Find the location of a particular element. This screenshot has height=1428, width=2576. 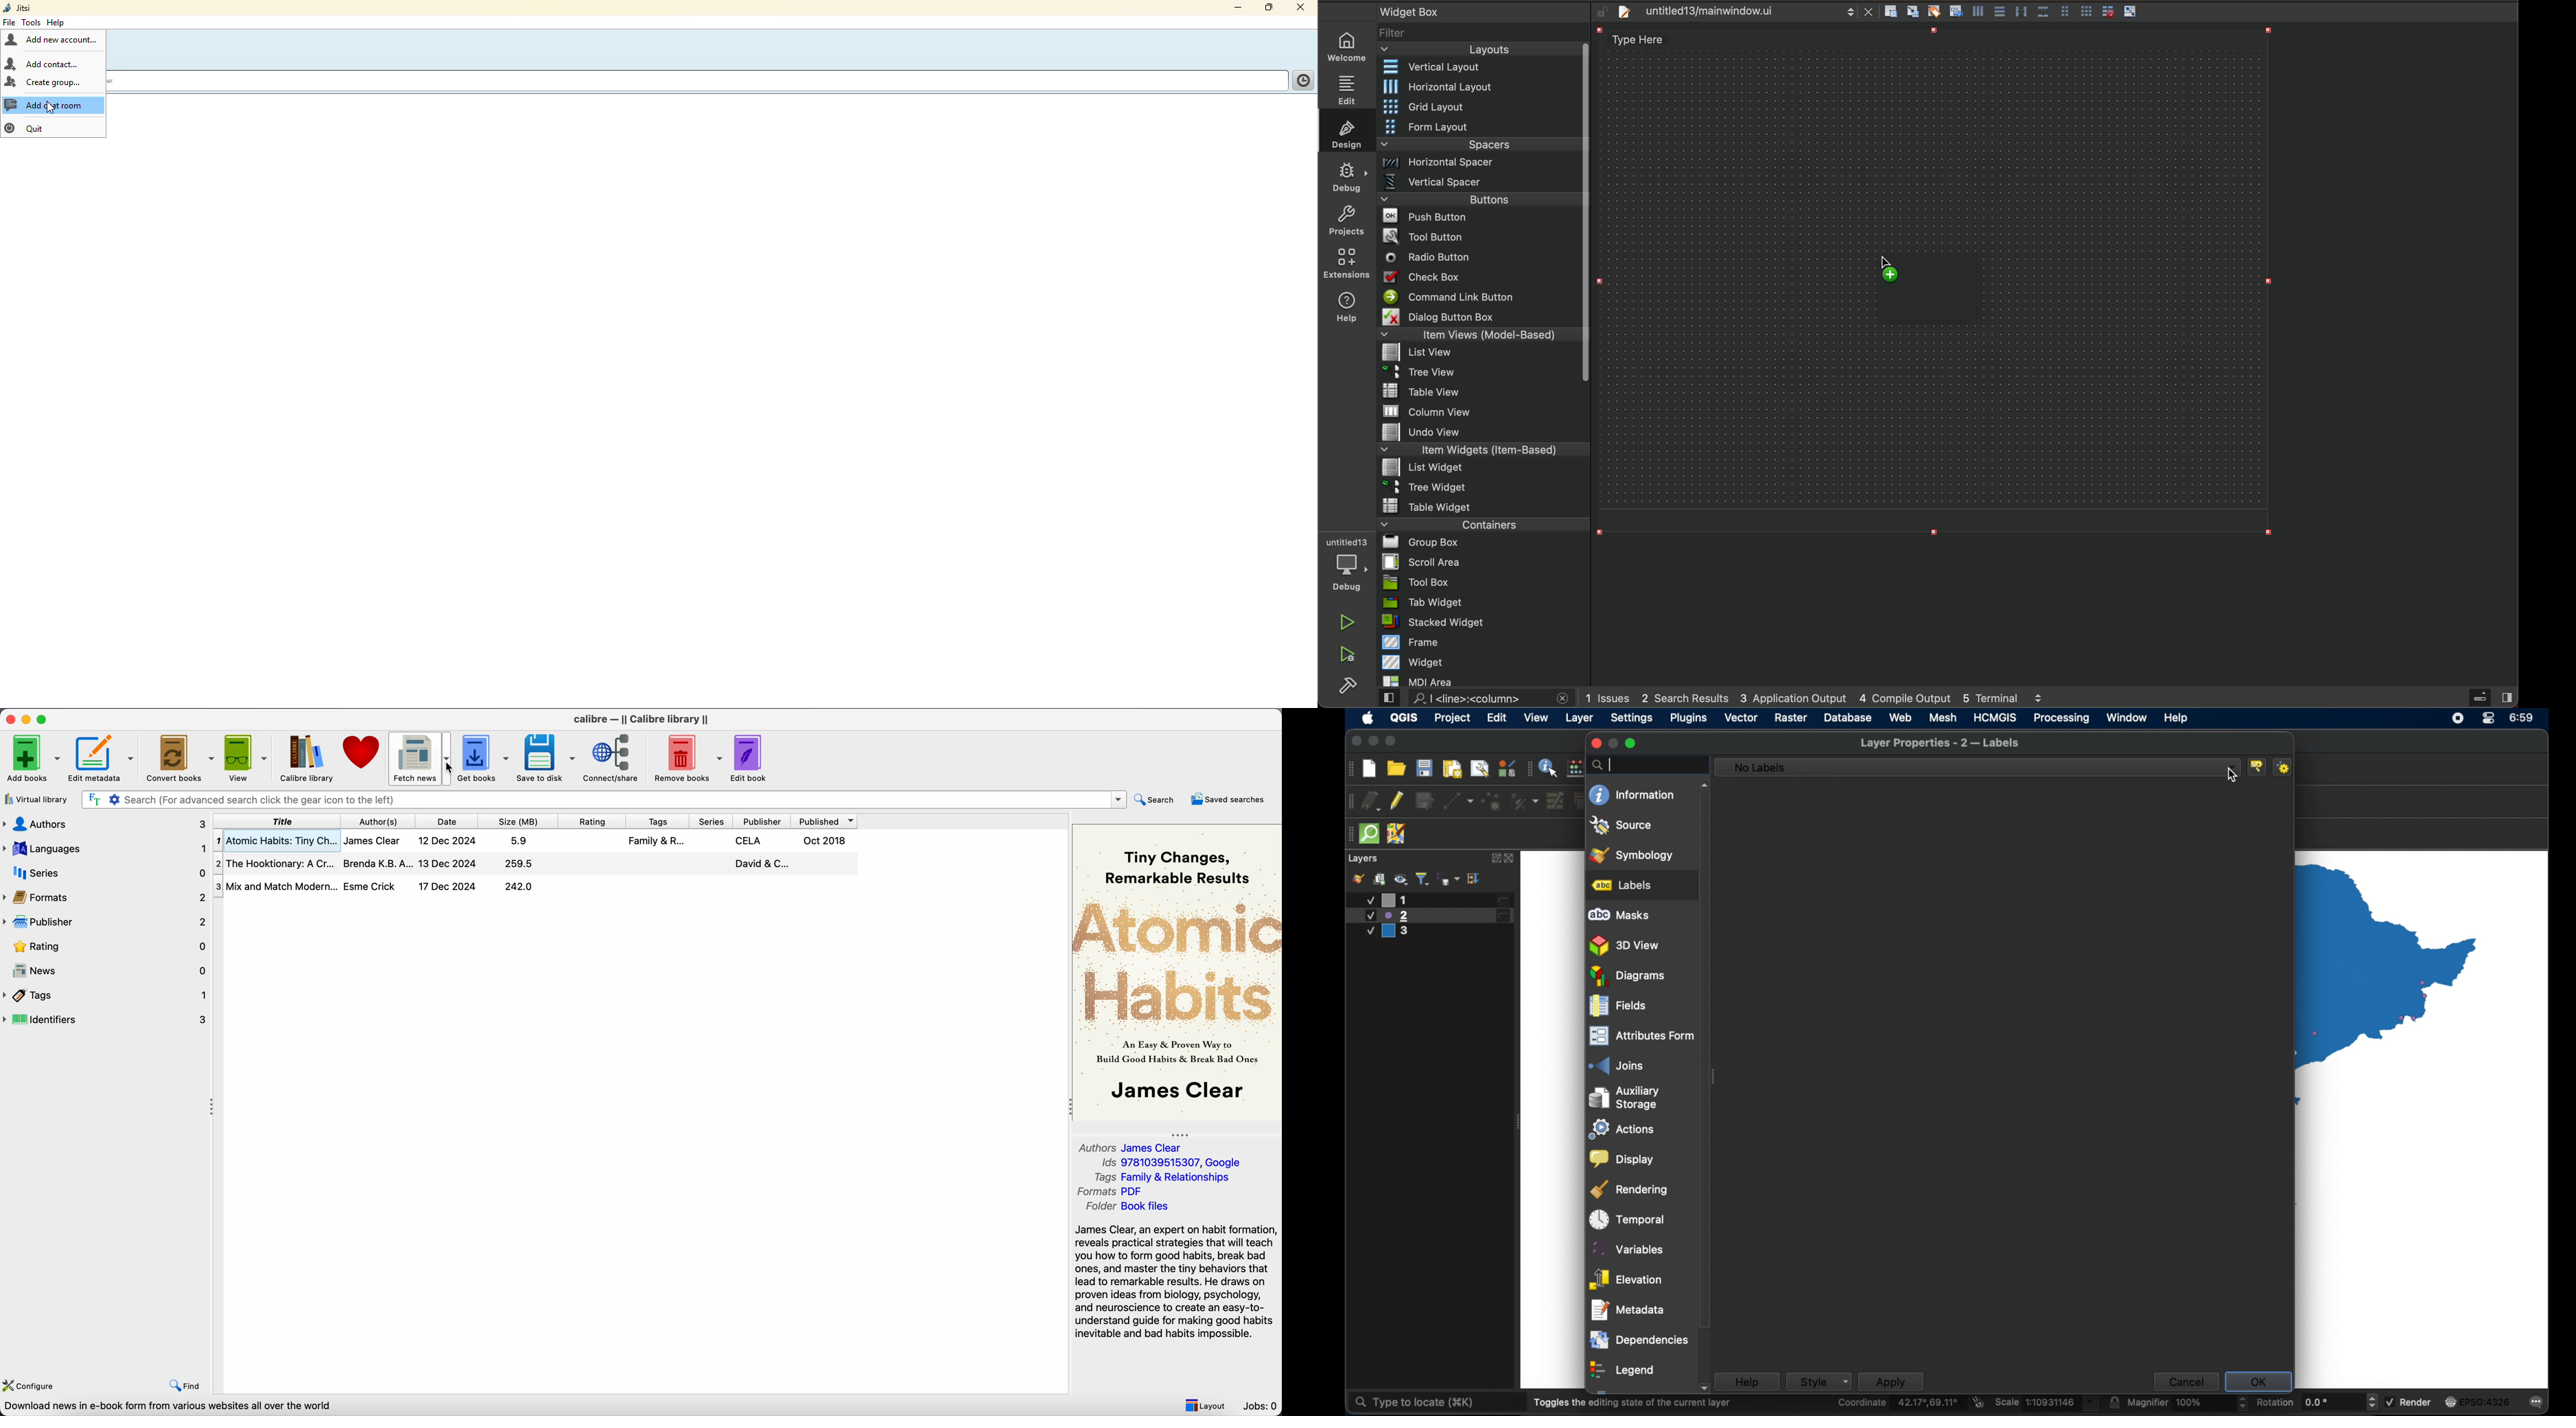

radio button is located at coordinates (1478, 256).